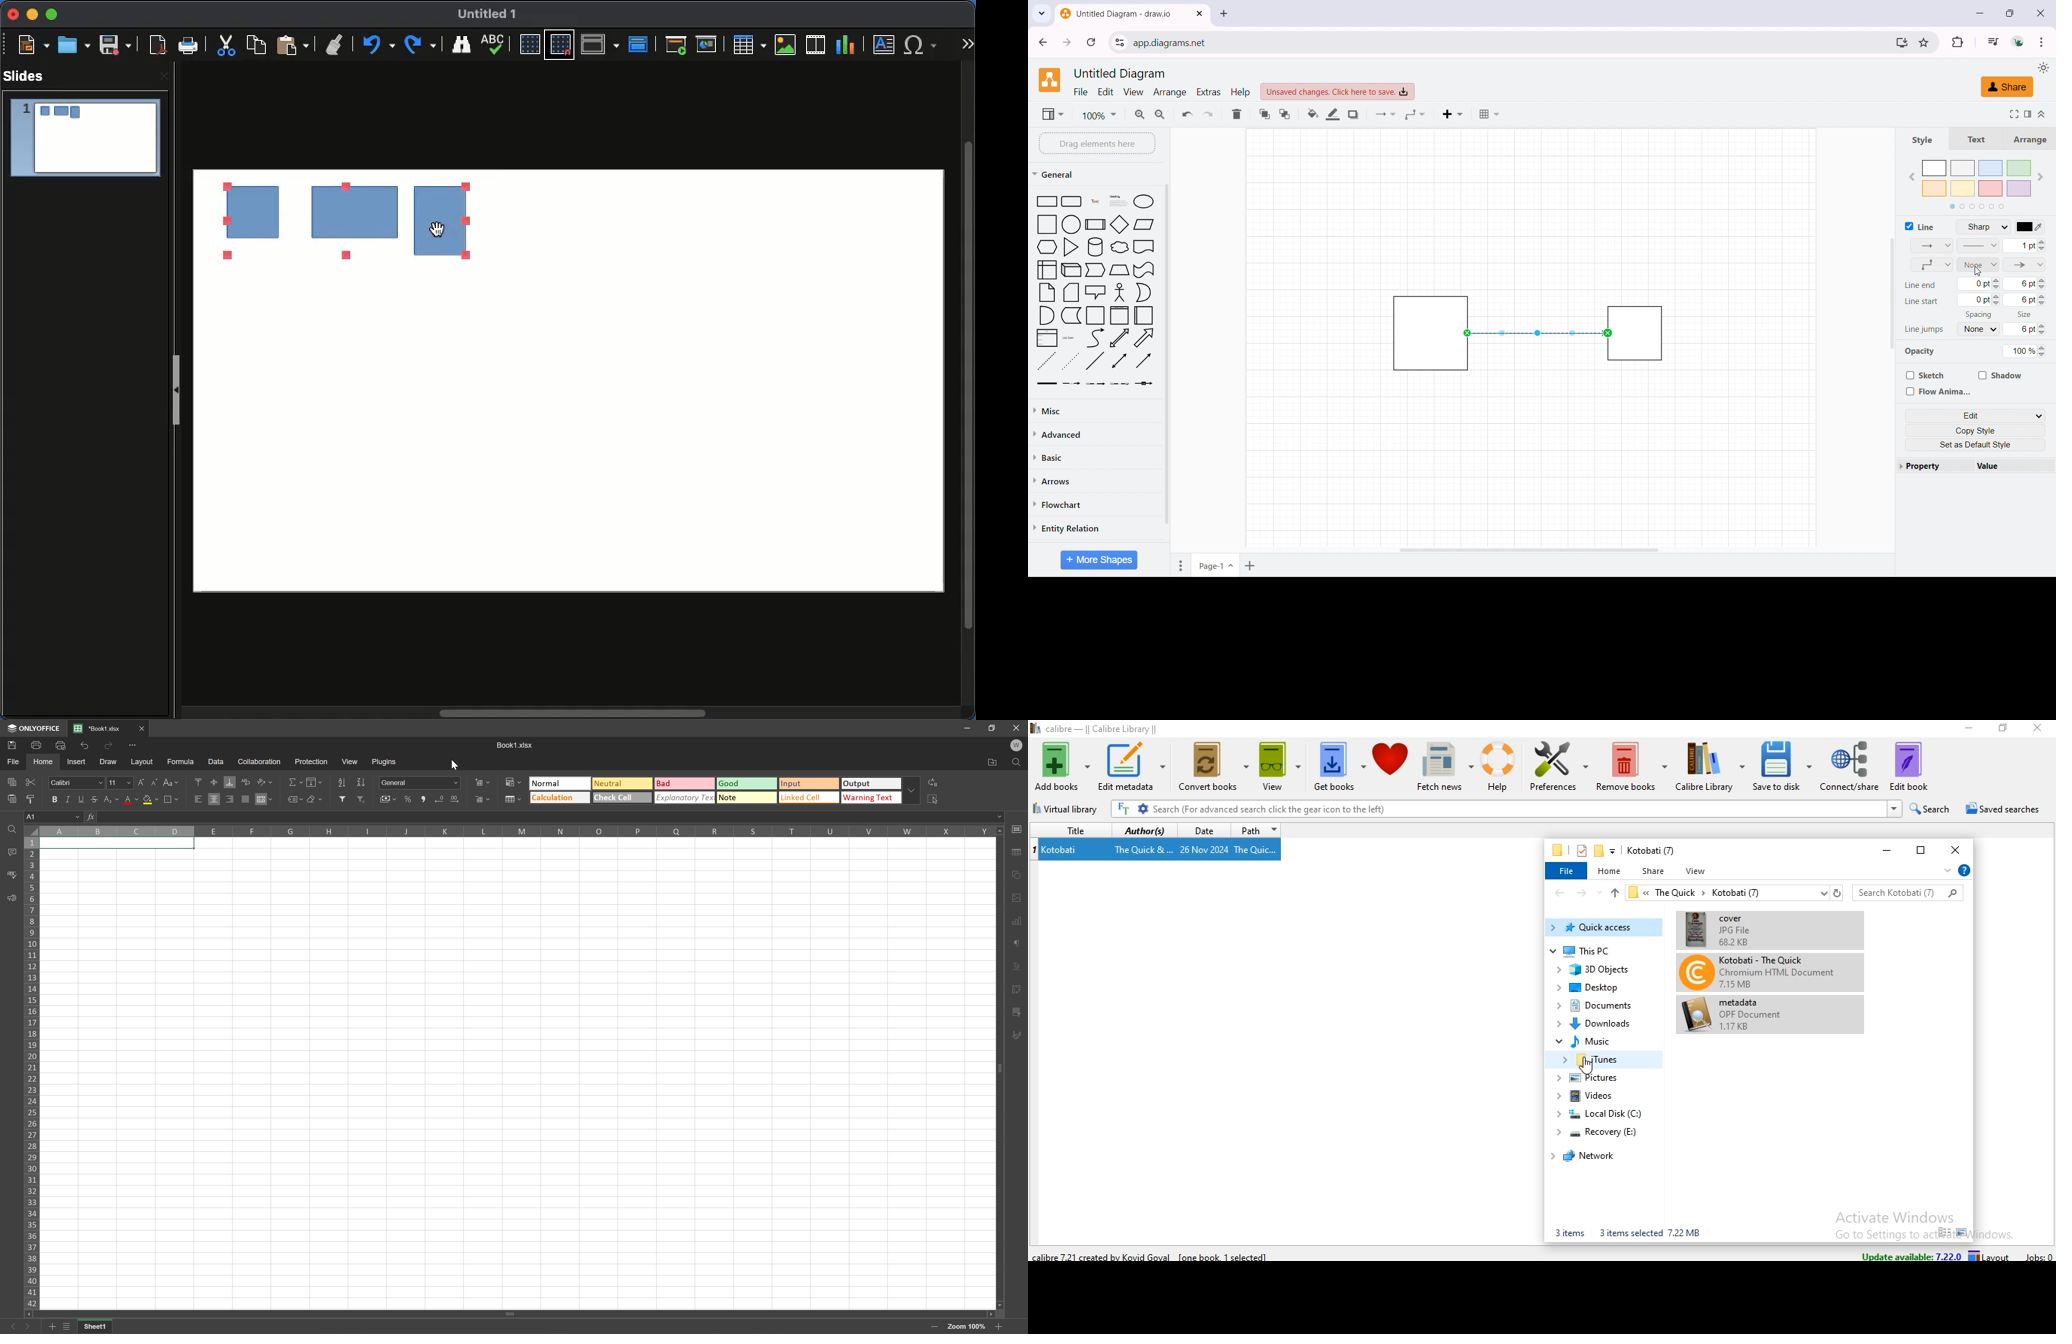  Describe the element at coordinates (560, 798) in the screenshot. I see `Calculation` at that location.